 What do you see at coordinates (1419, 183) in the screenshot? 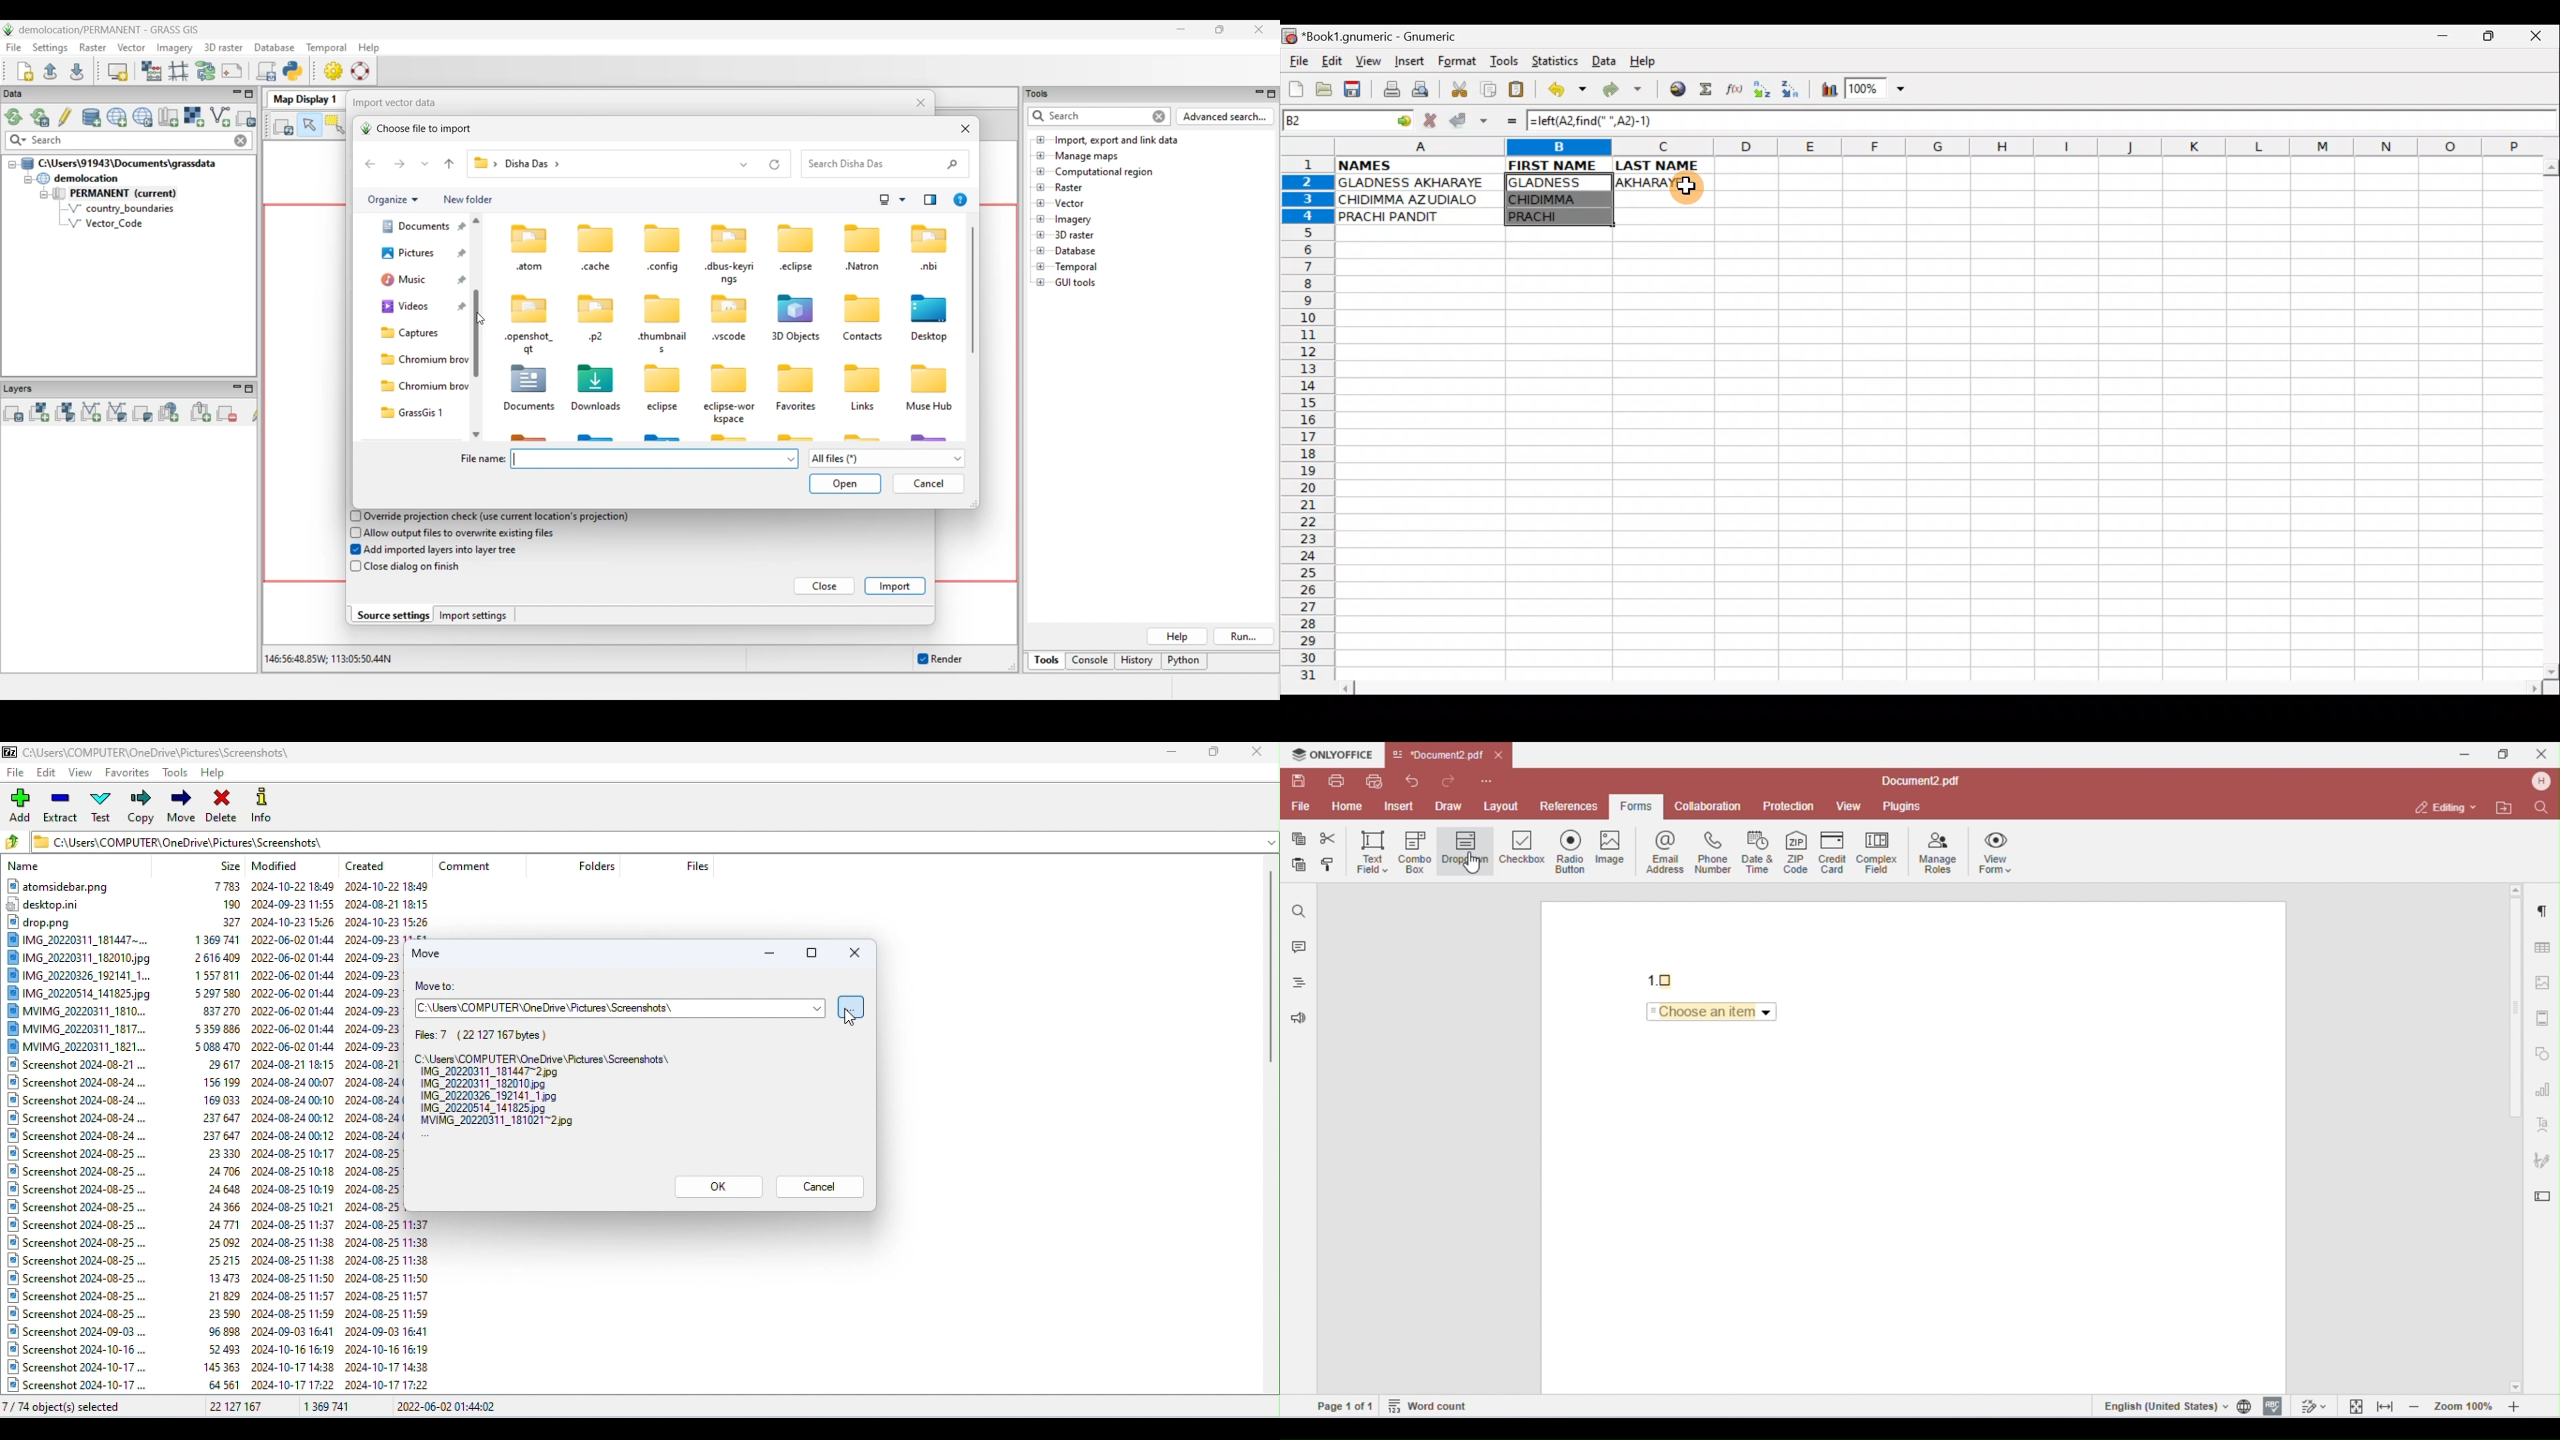
I see `GLADNESS AKHARAYE` at bounding box center [1419, 183].